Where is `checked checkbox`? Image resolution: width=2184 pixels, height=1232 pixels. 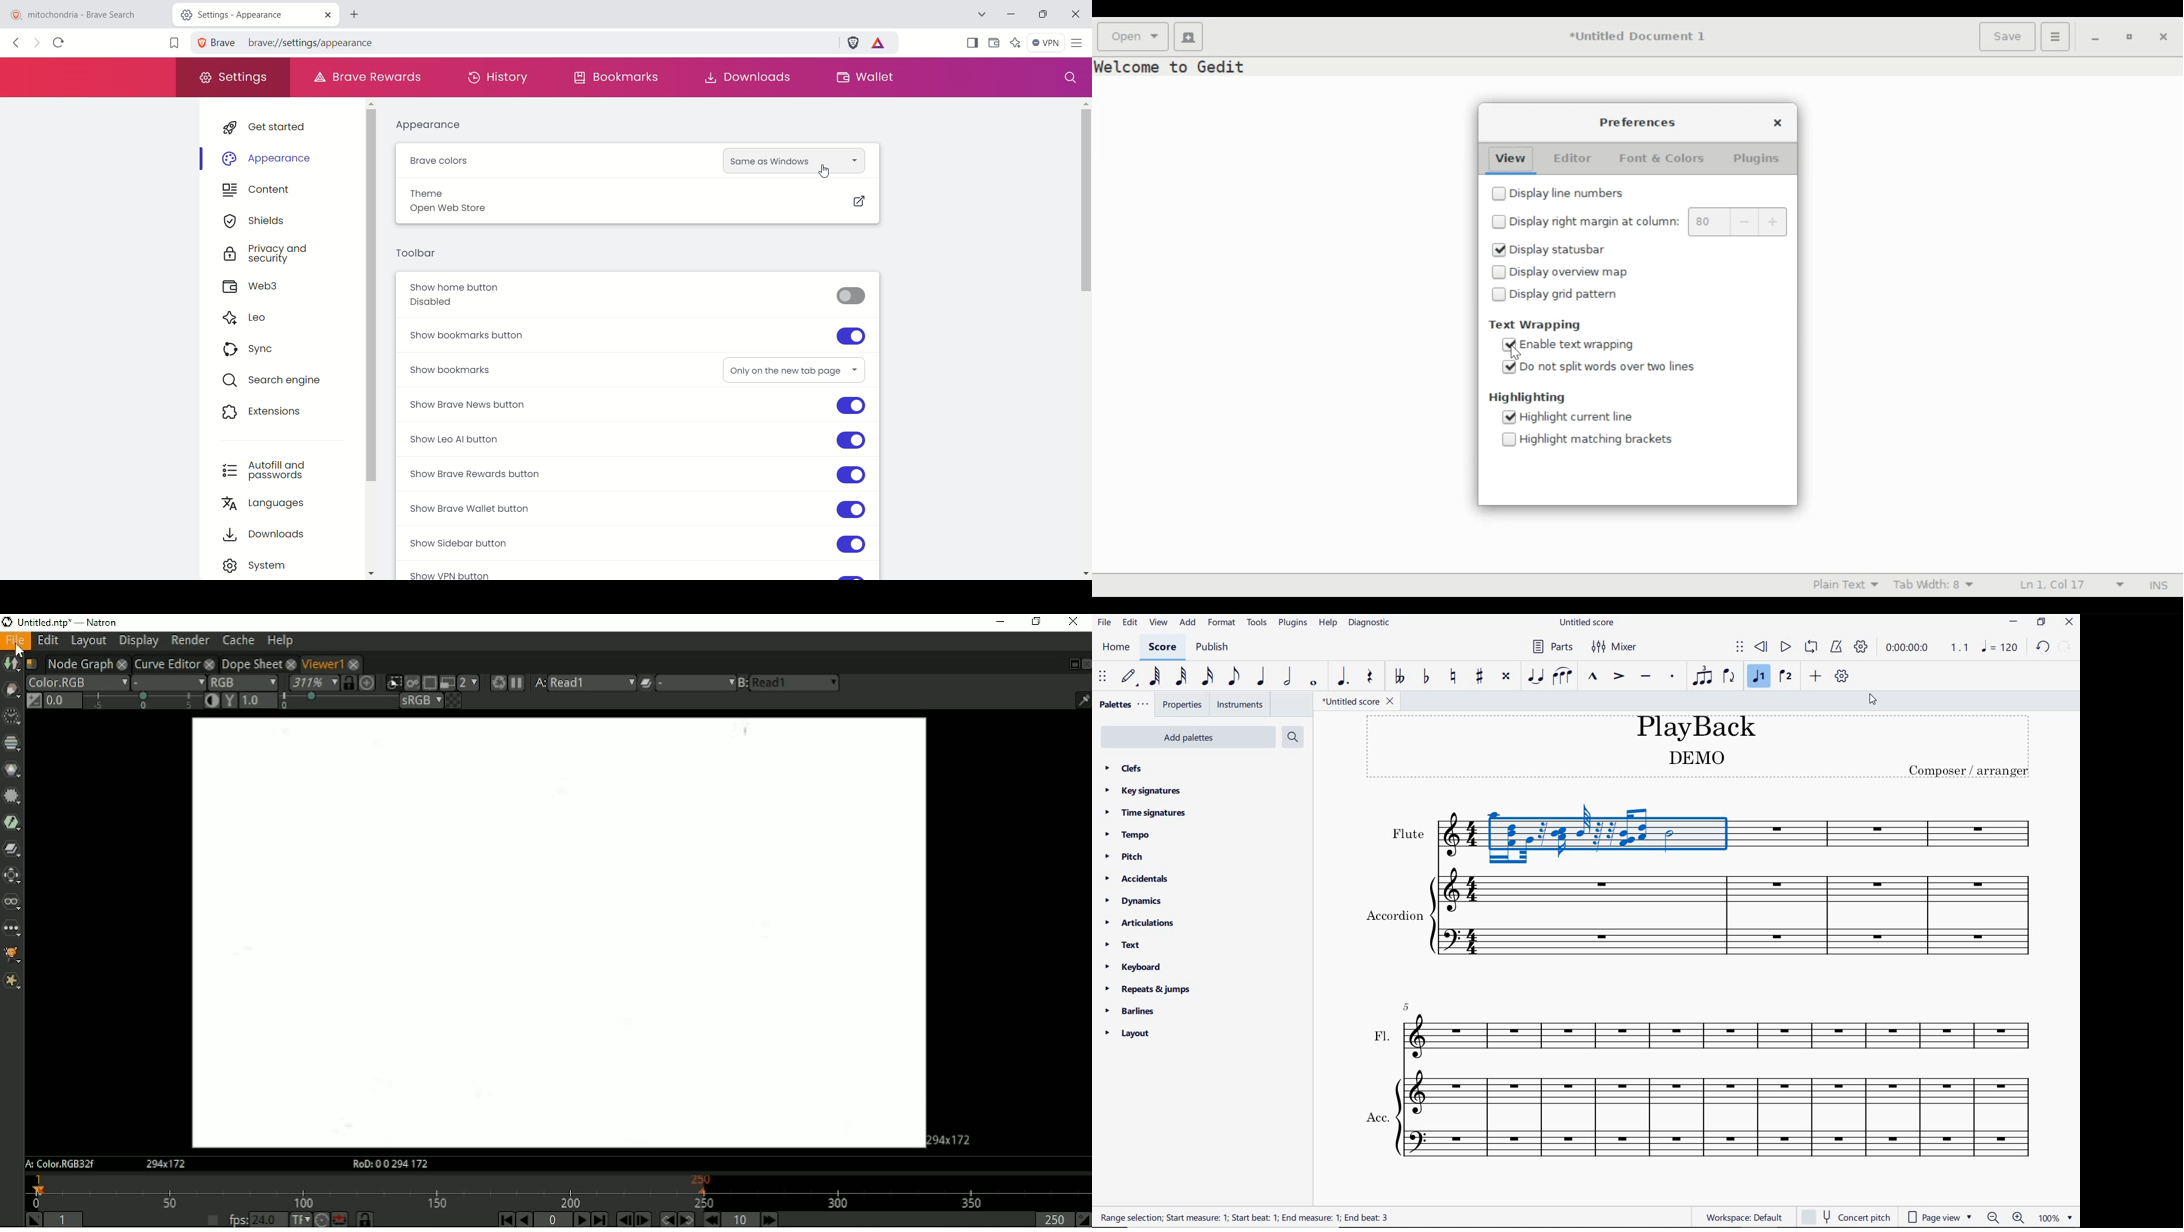 checked checkbox is located at coordinates (1509, 418).